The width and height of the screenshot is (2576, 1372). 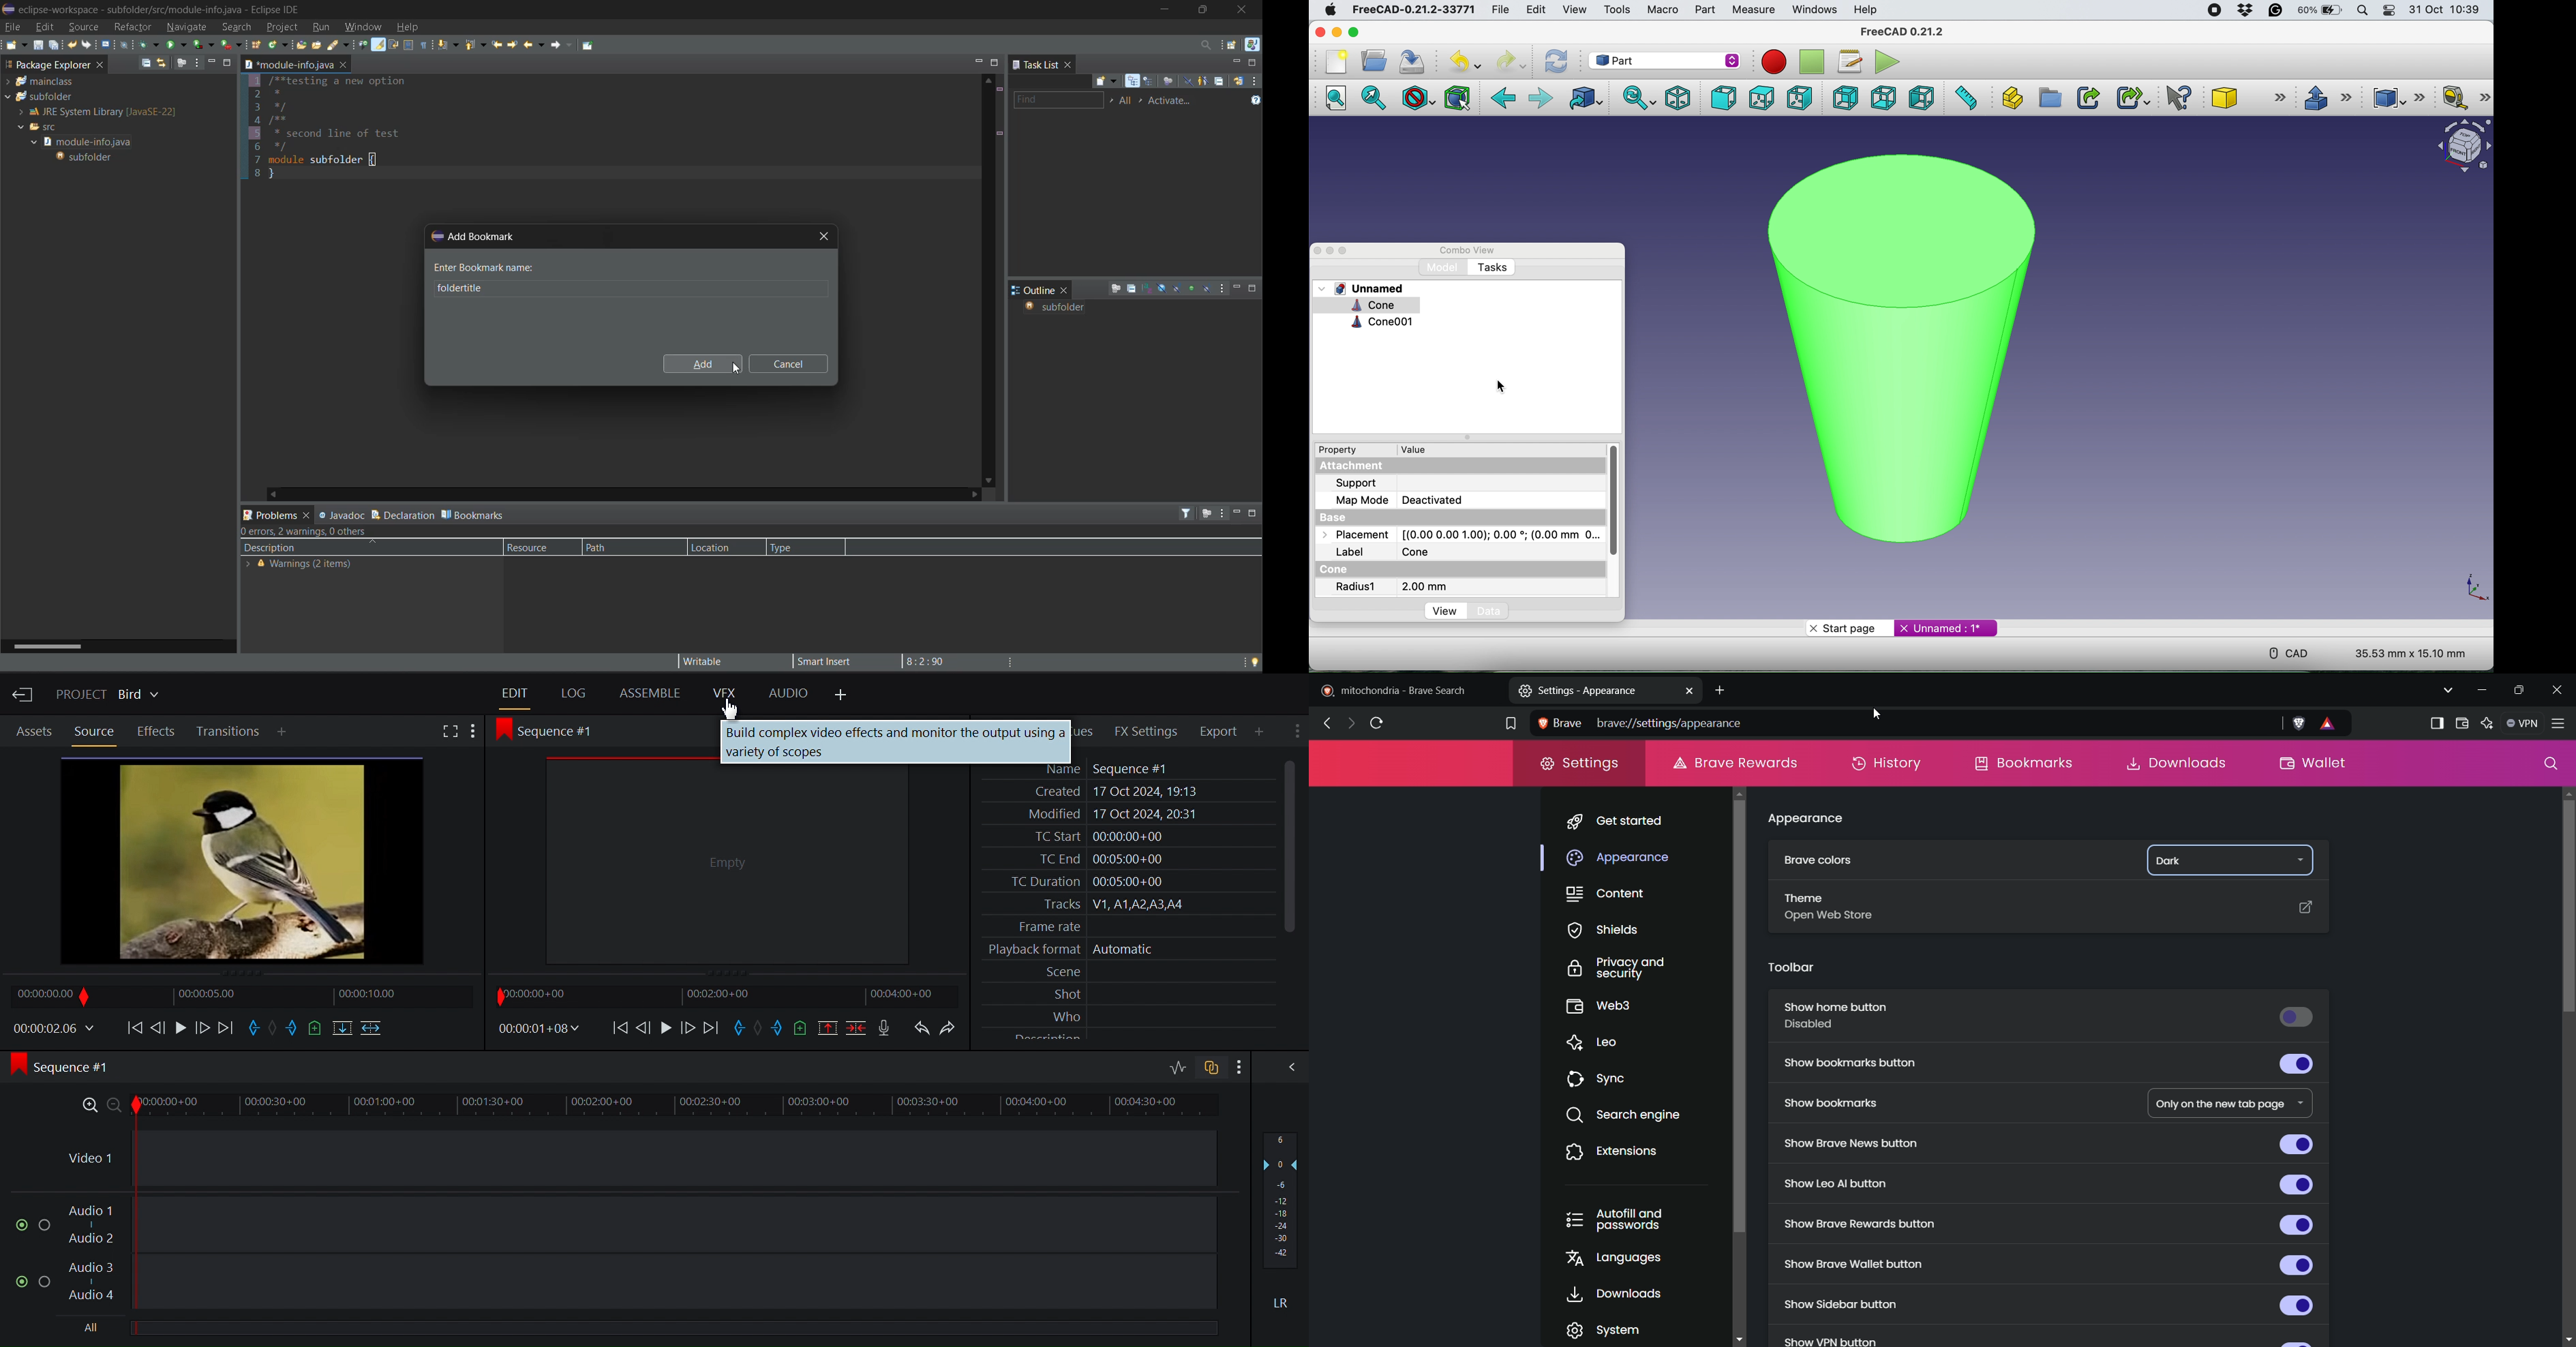 What do you see at coordinates (759, 1028) in the screenshot?
I see `Clear marks` at bounding box center [759, 1028].